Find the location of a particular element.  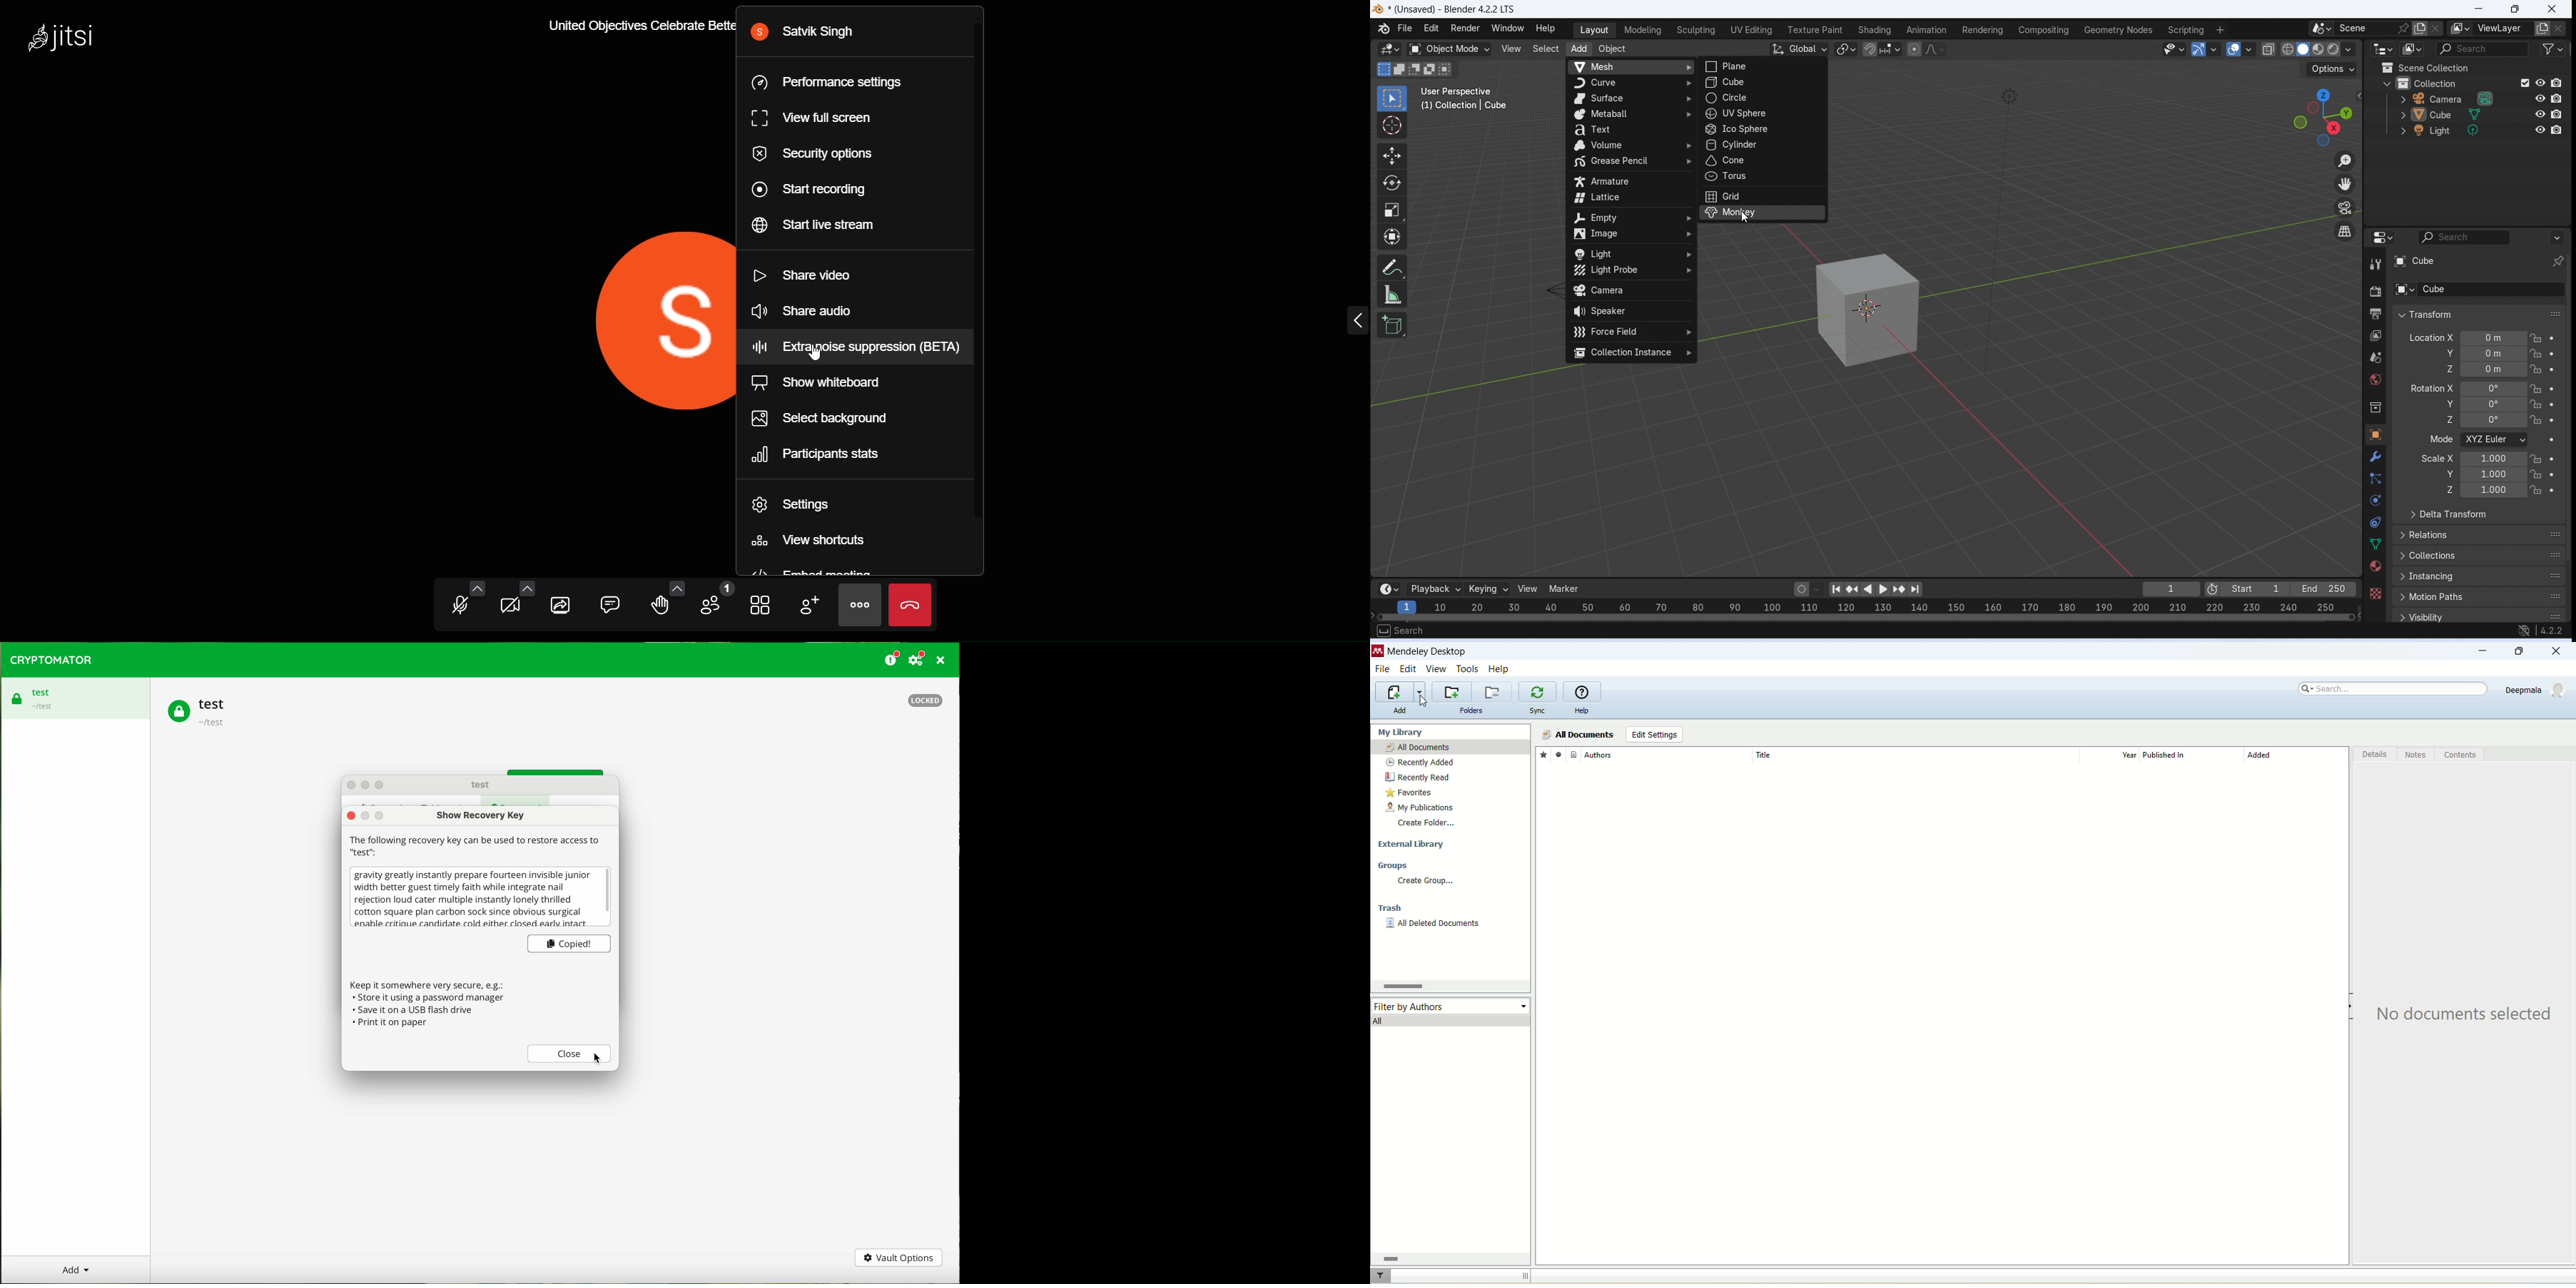

Select box is located at coordinates (1390, 98).